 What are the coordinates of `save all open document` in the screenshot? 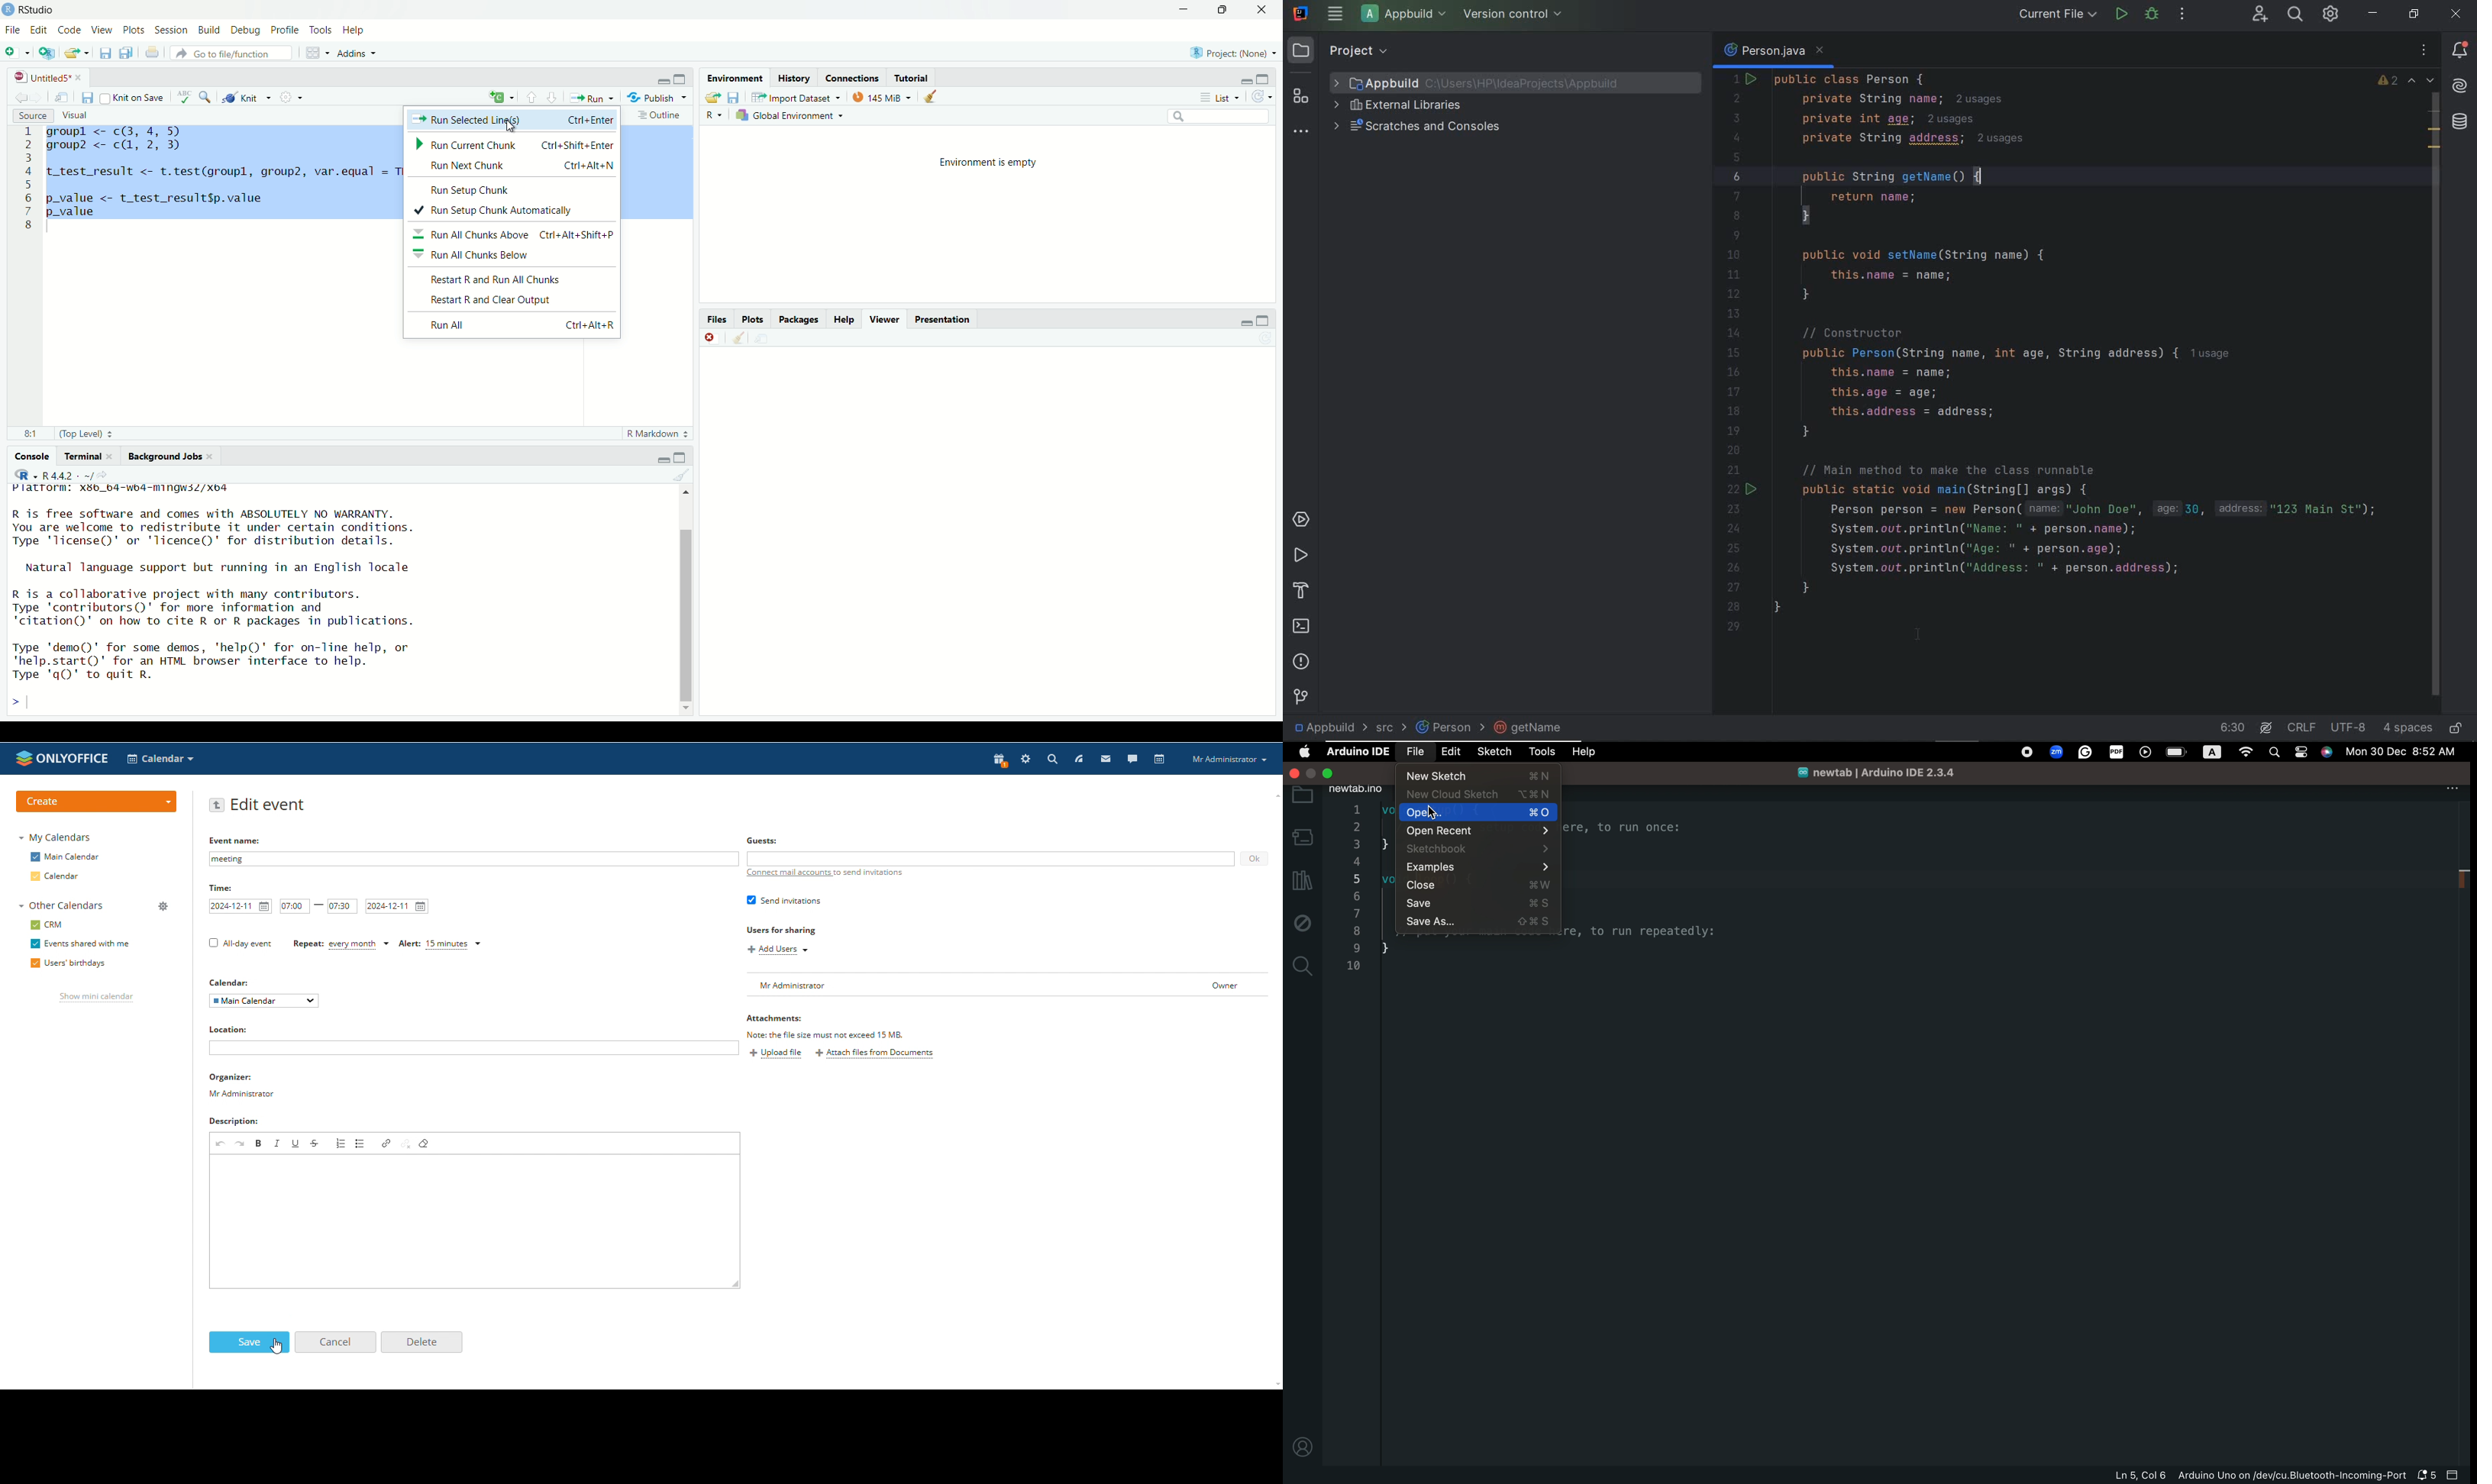 It's located at (124, 51).